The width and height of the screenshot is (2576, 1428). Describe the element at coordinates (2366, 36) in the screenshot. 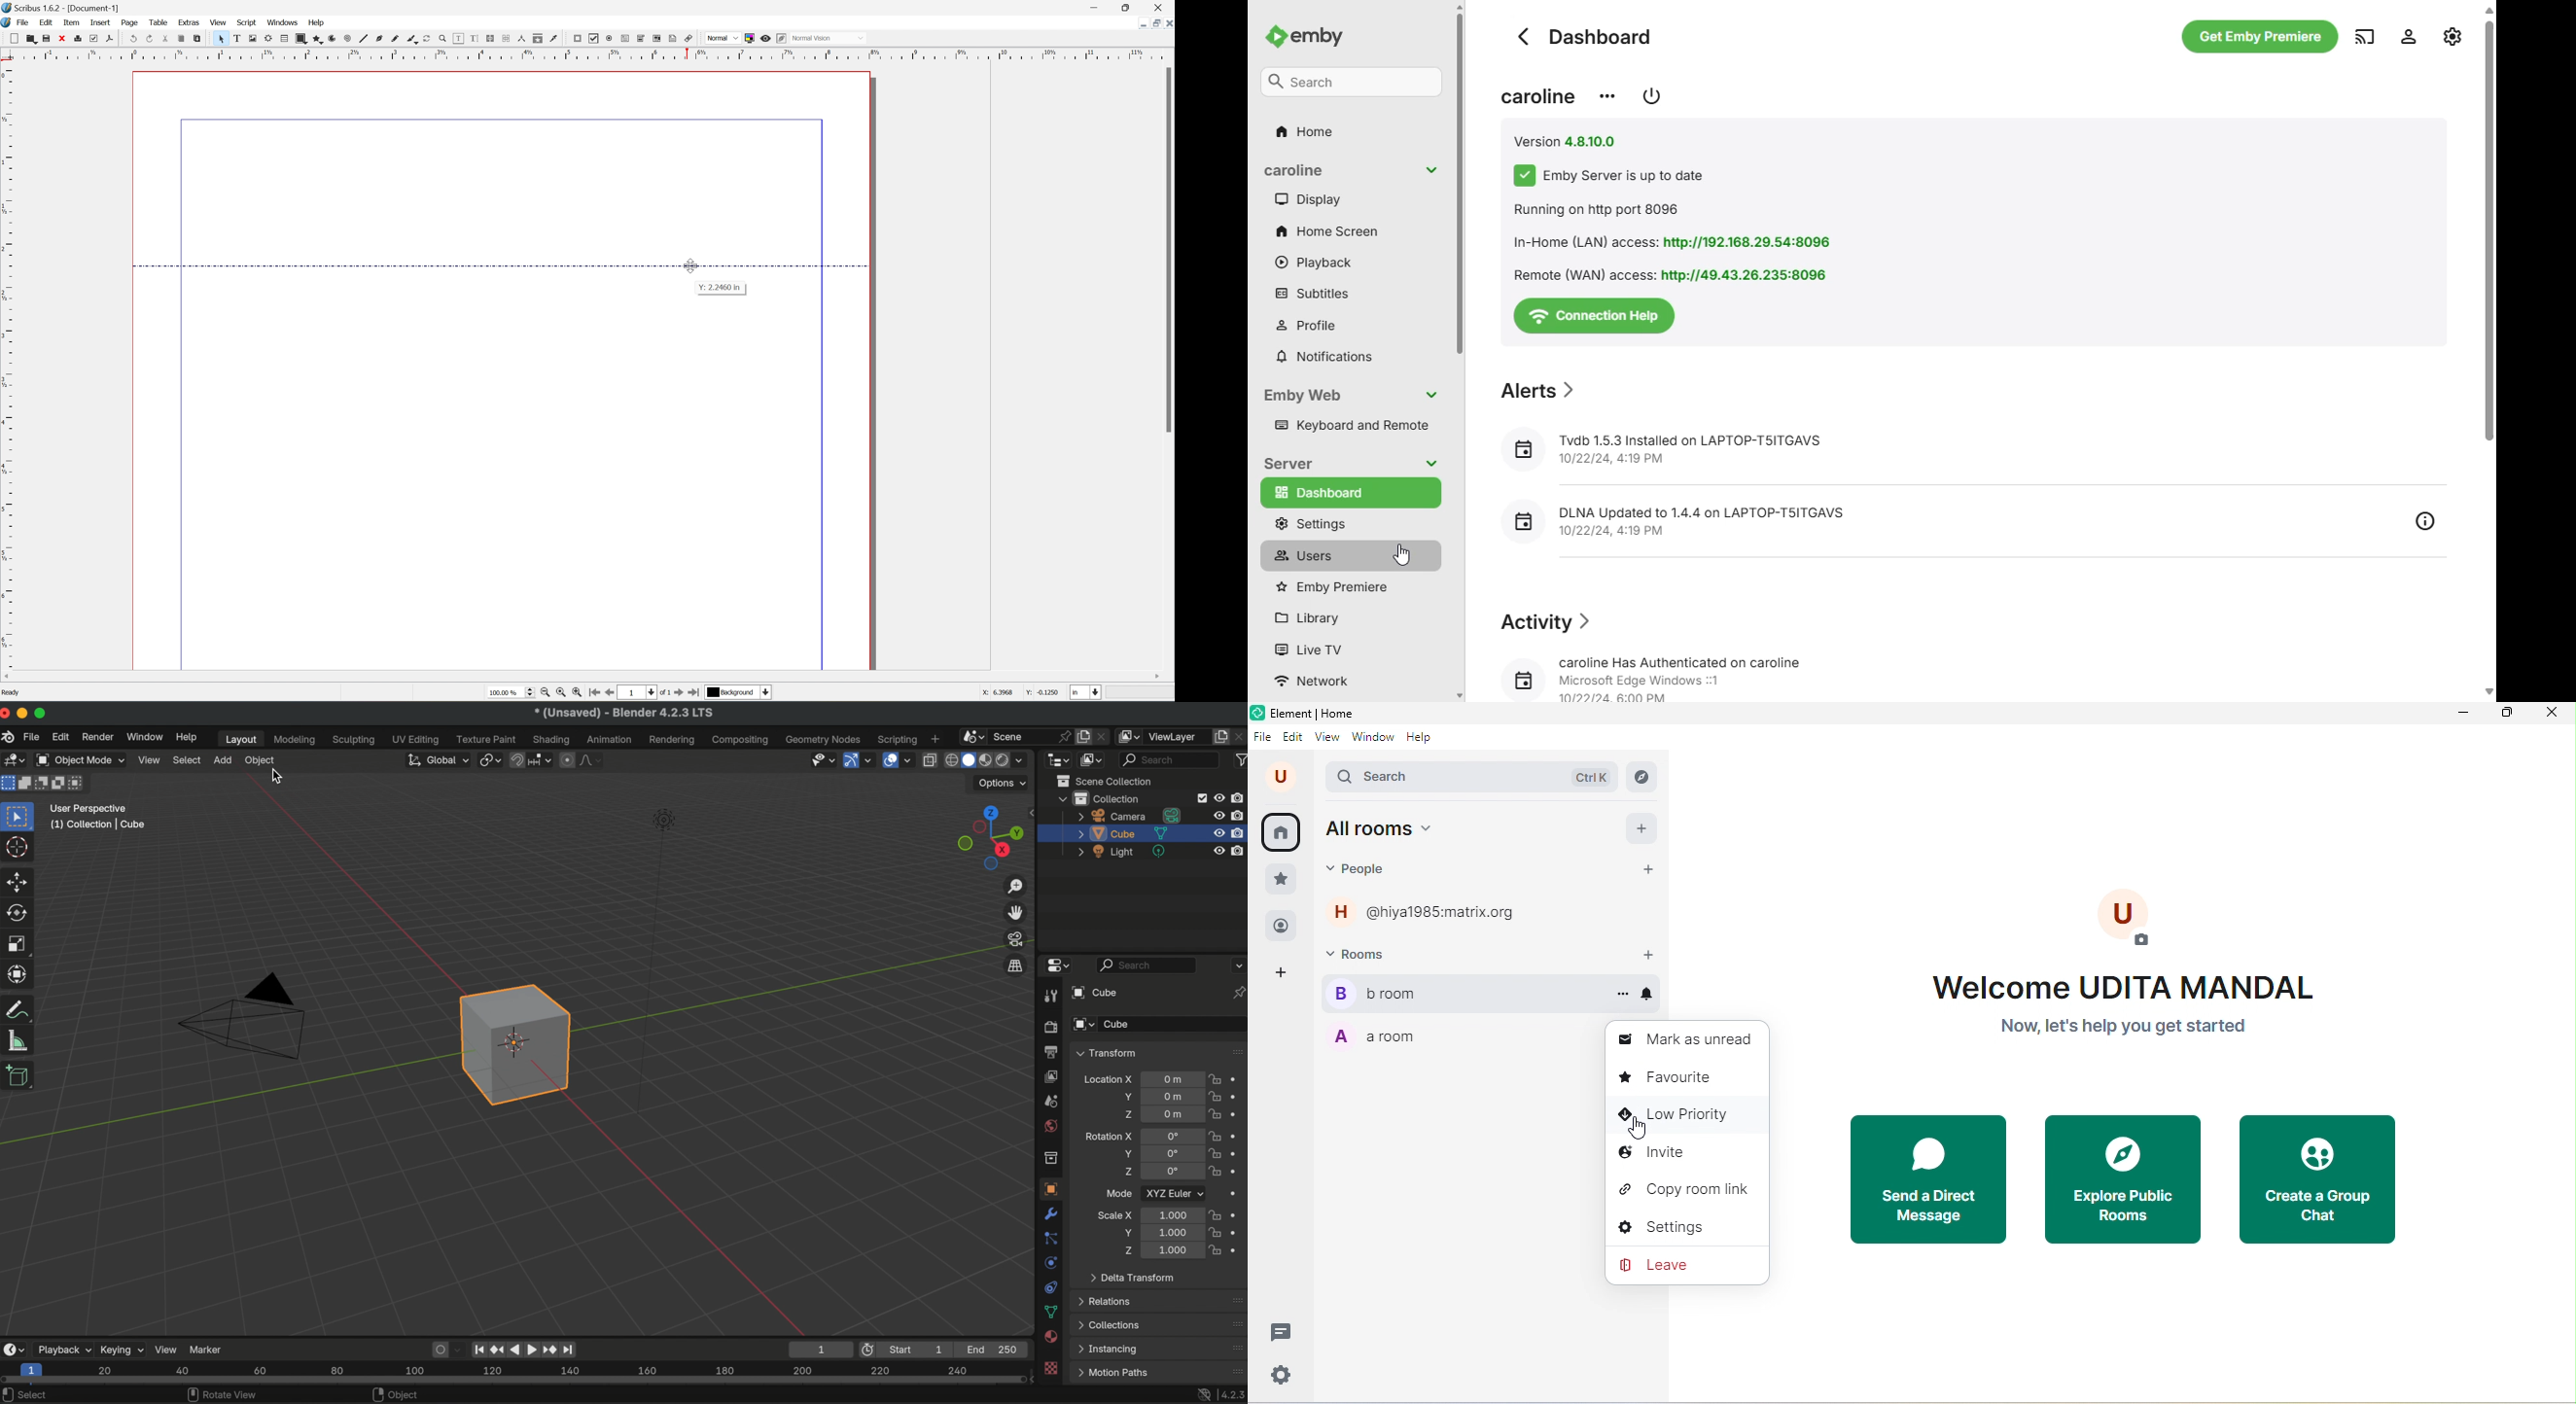

I see `play on another device` at that location.